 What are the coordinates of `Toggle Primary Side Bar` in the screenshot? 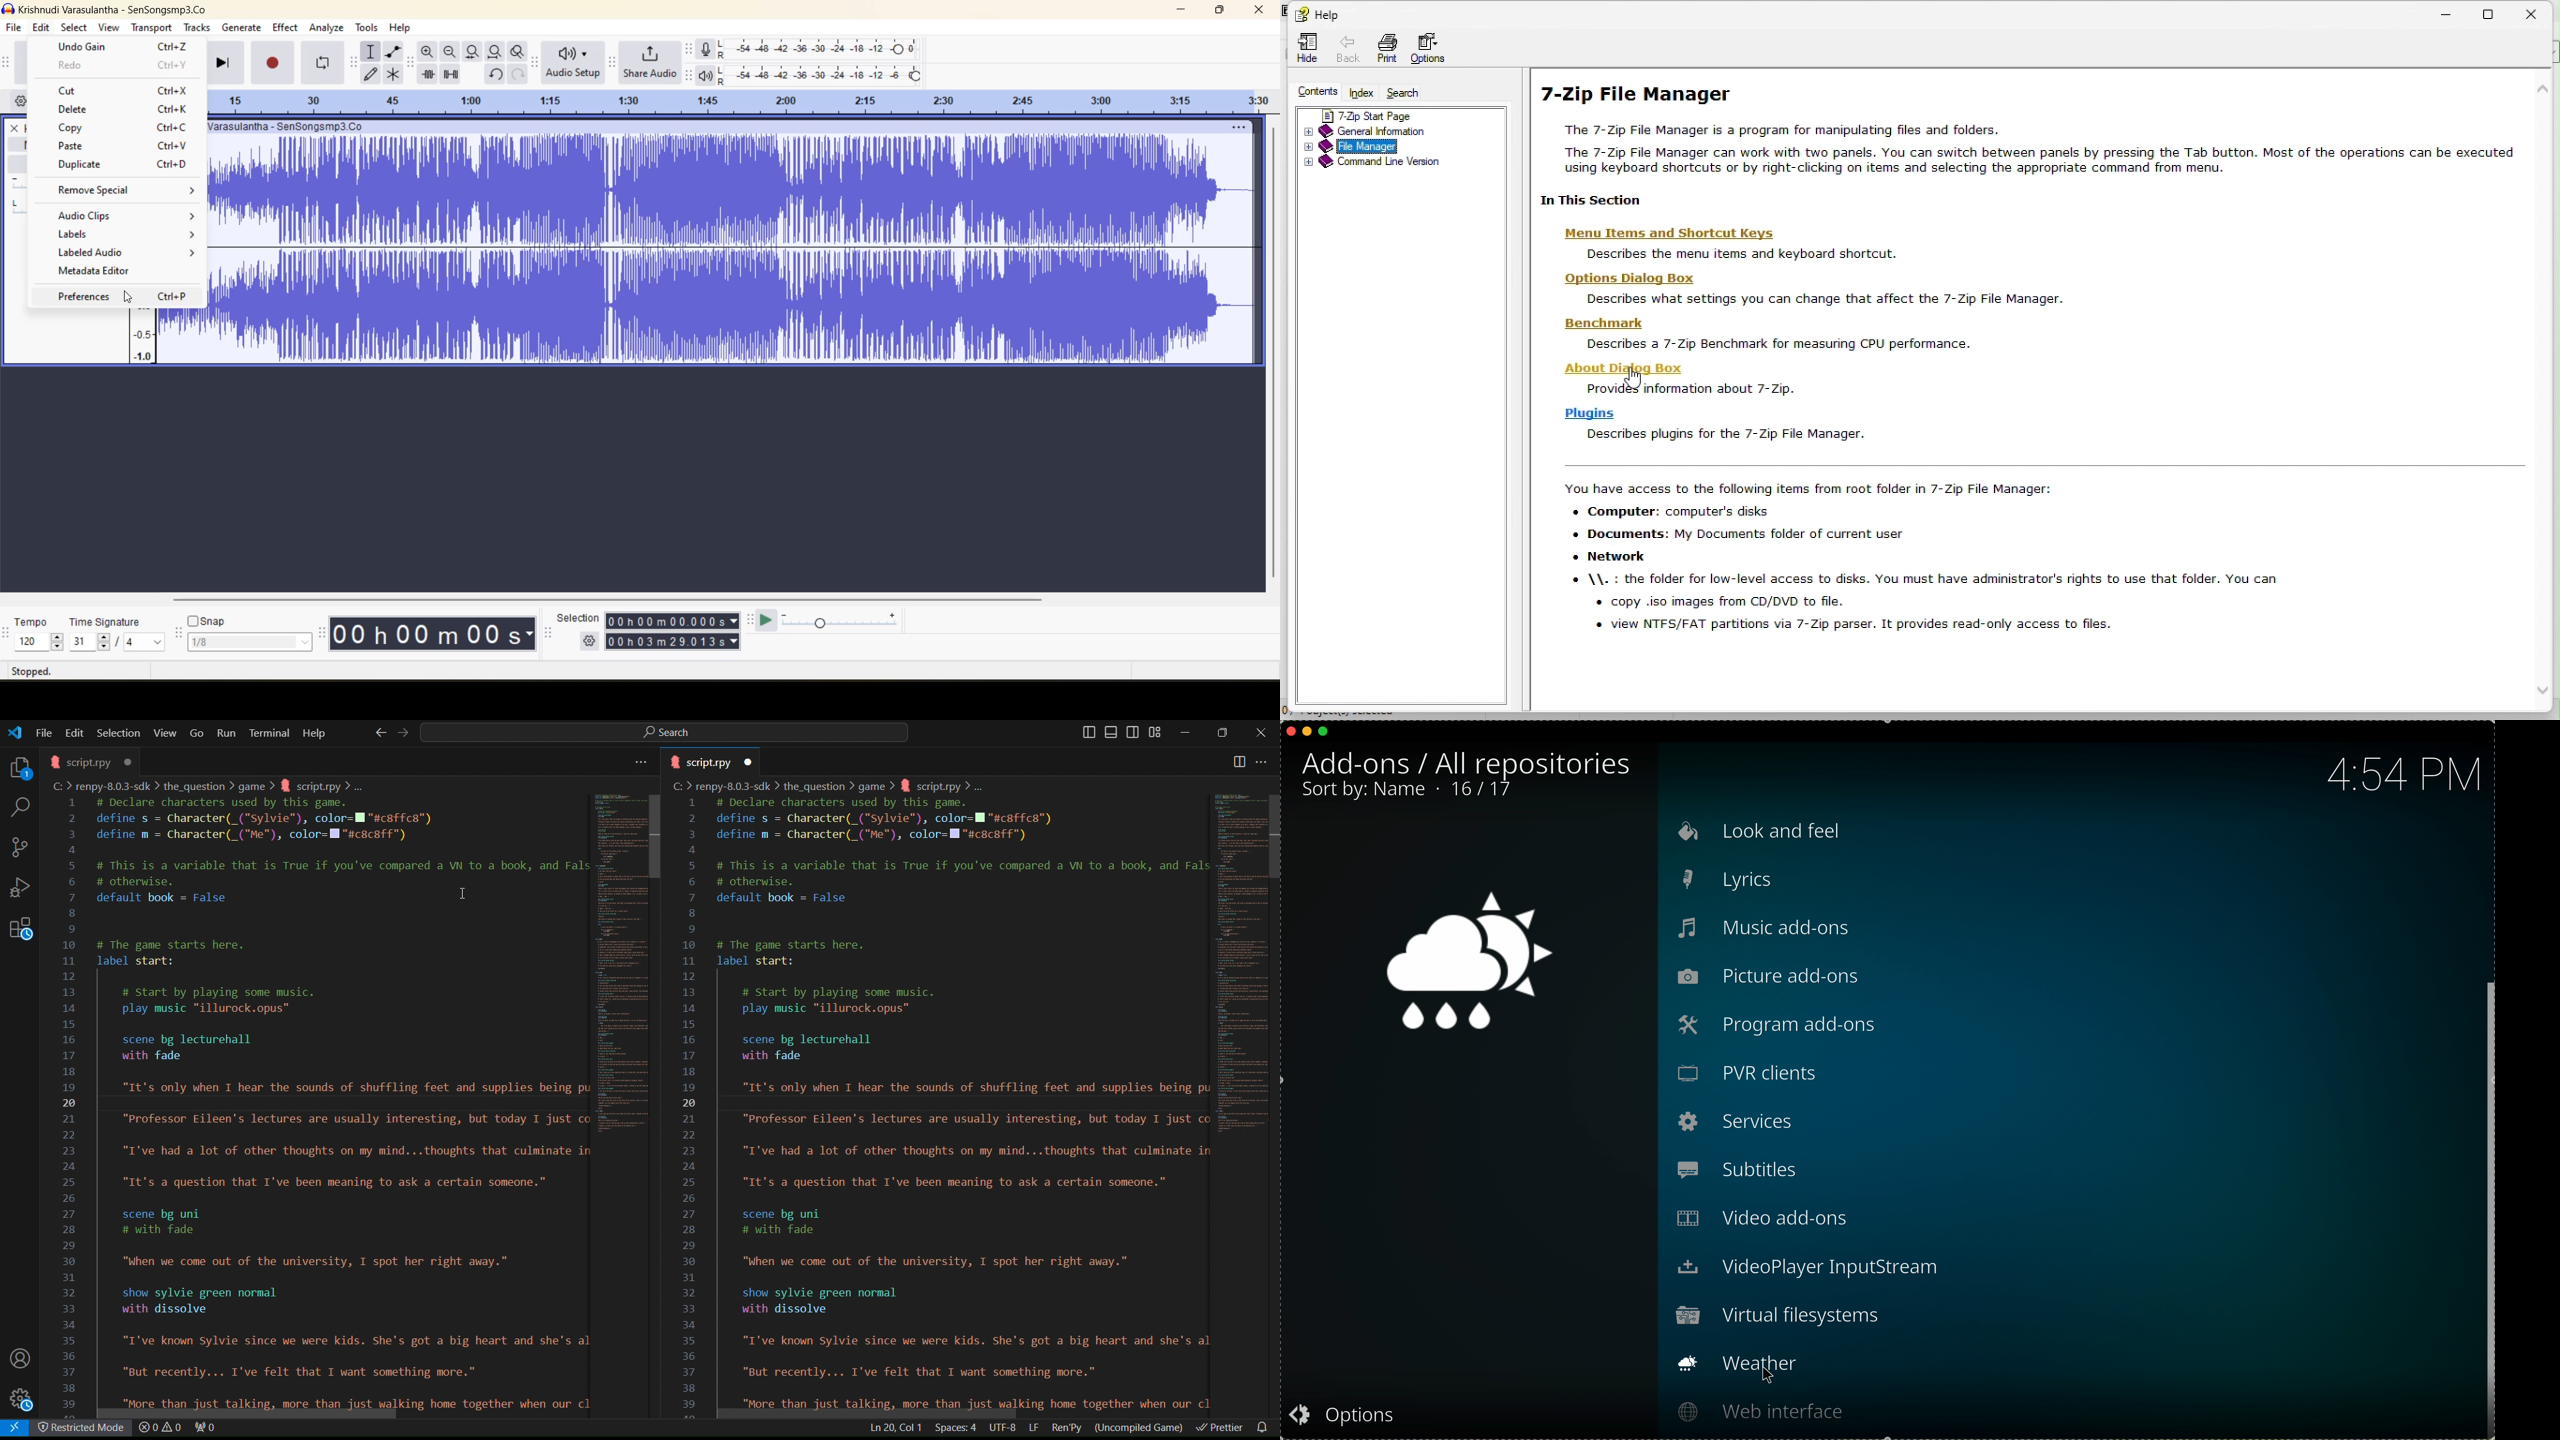 It's located at (1083, 732).